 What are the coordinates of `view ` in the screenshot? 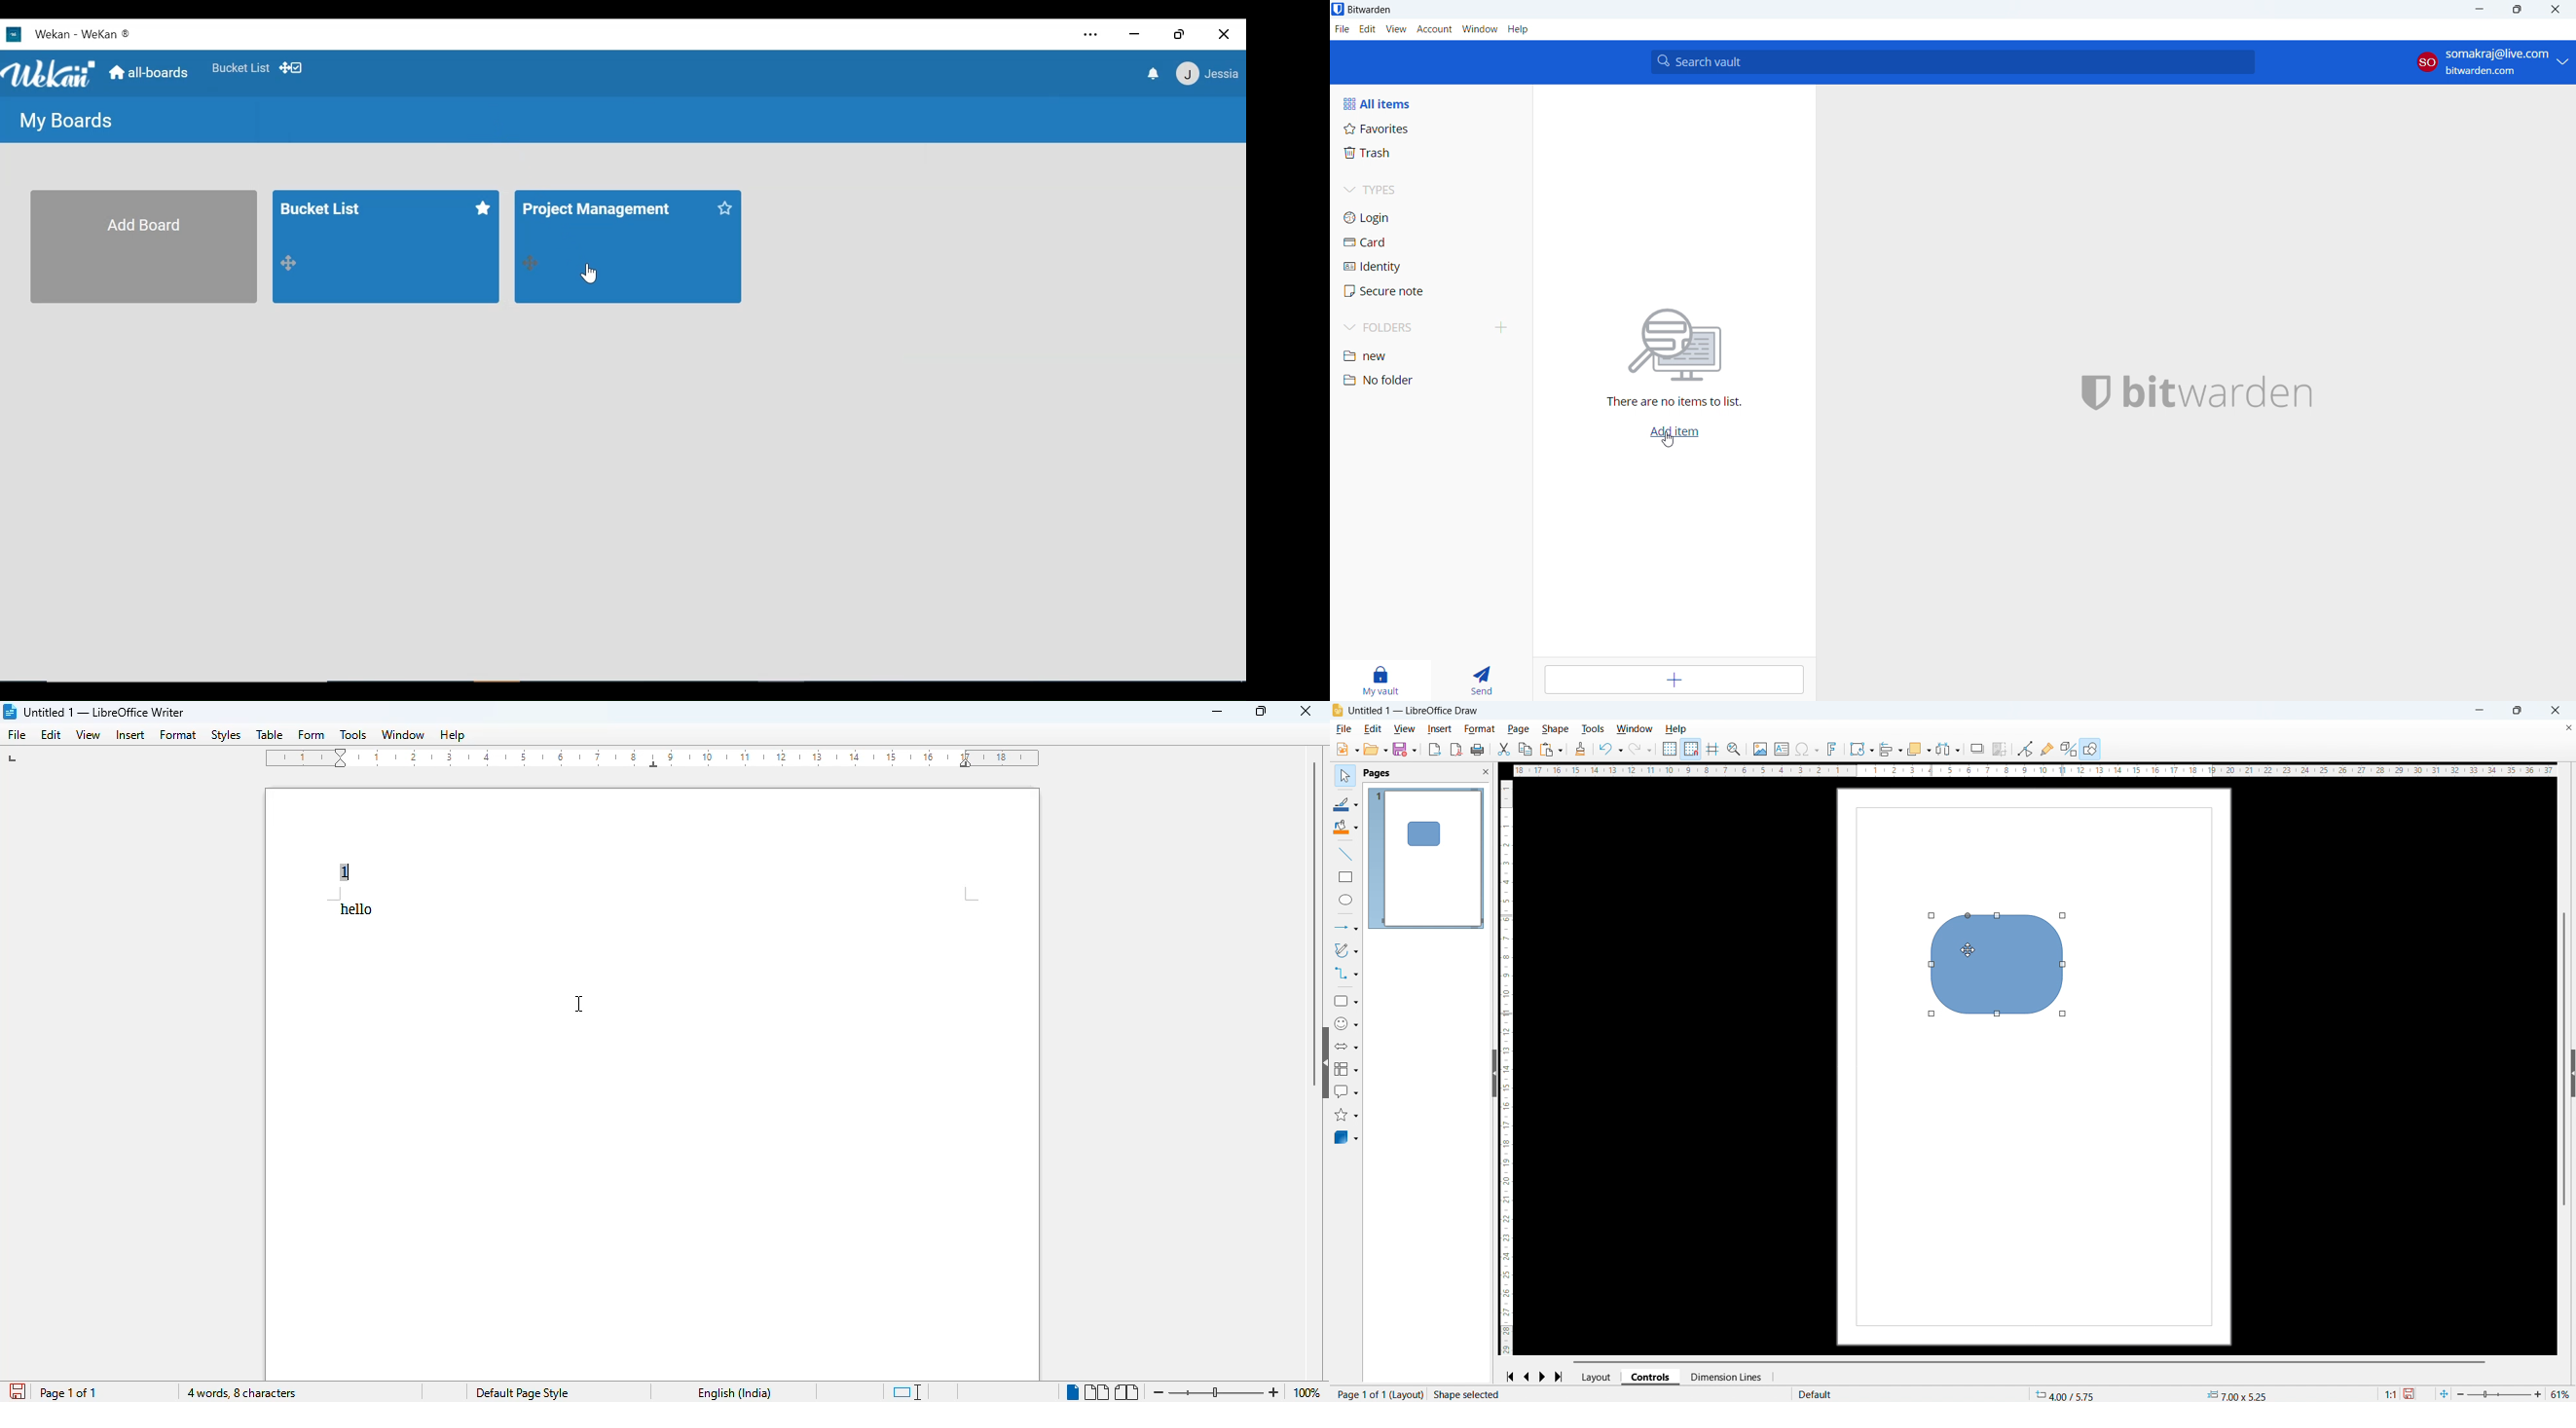 It's located at (1404, 730).